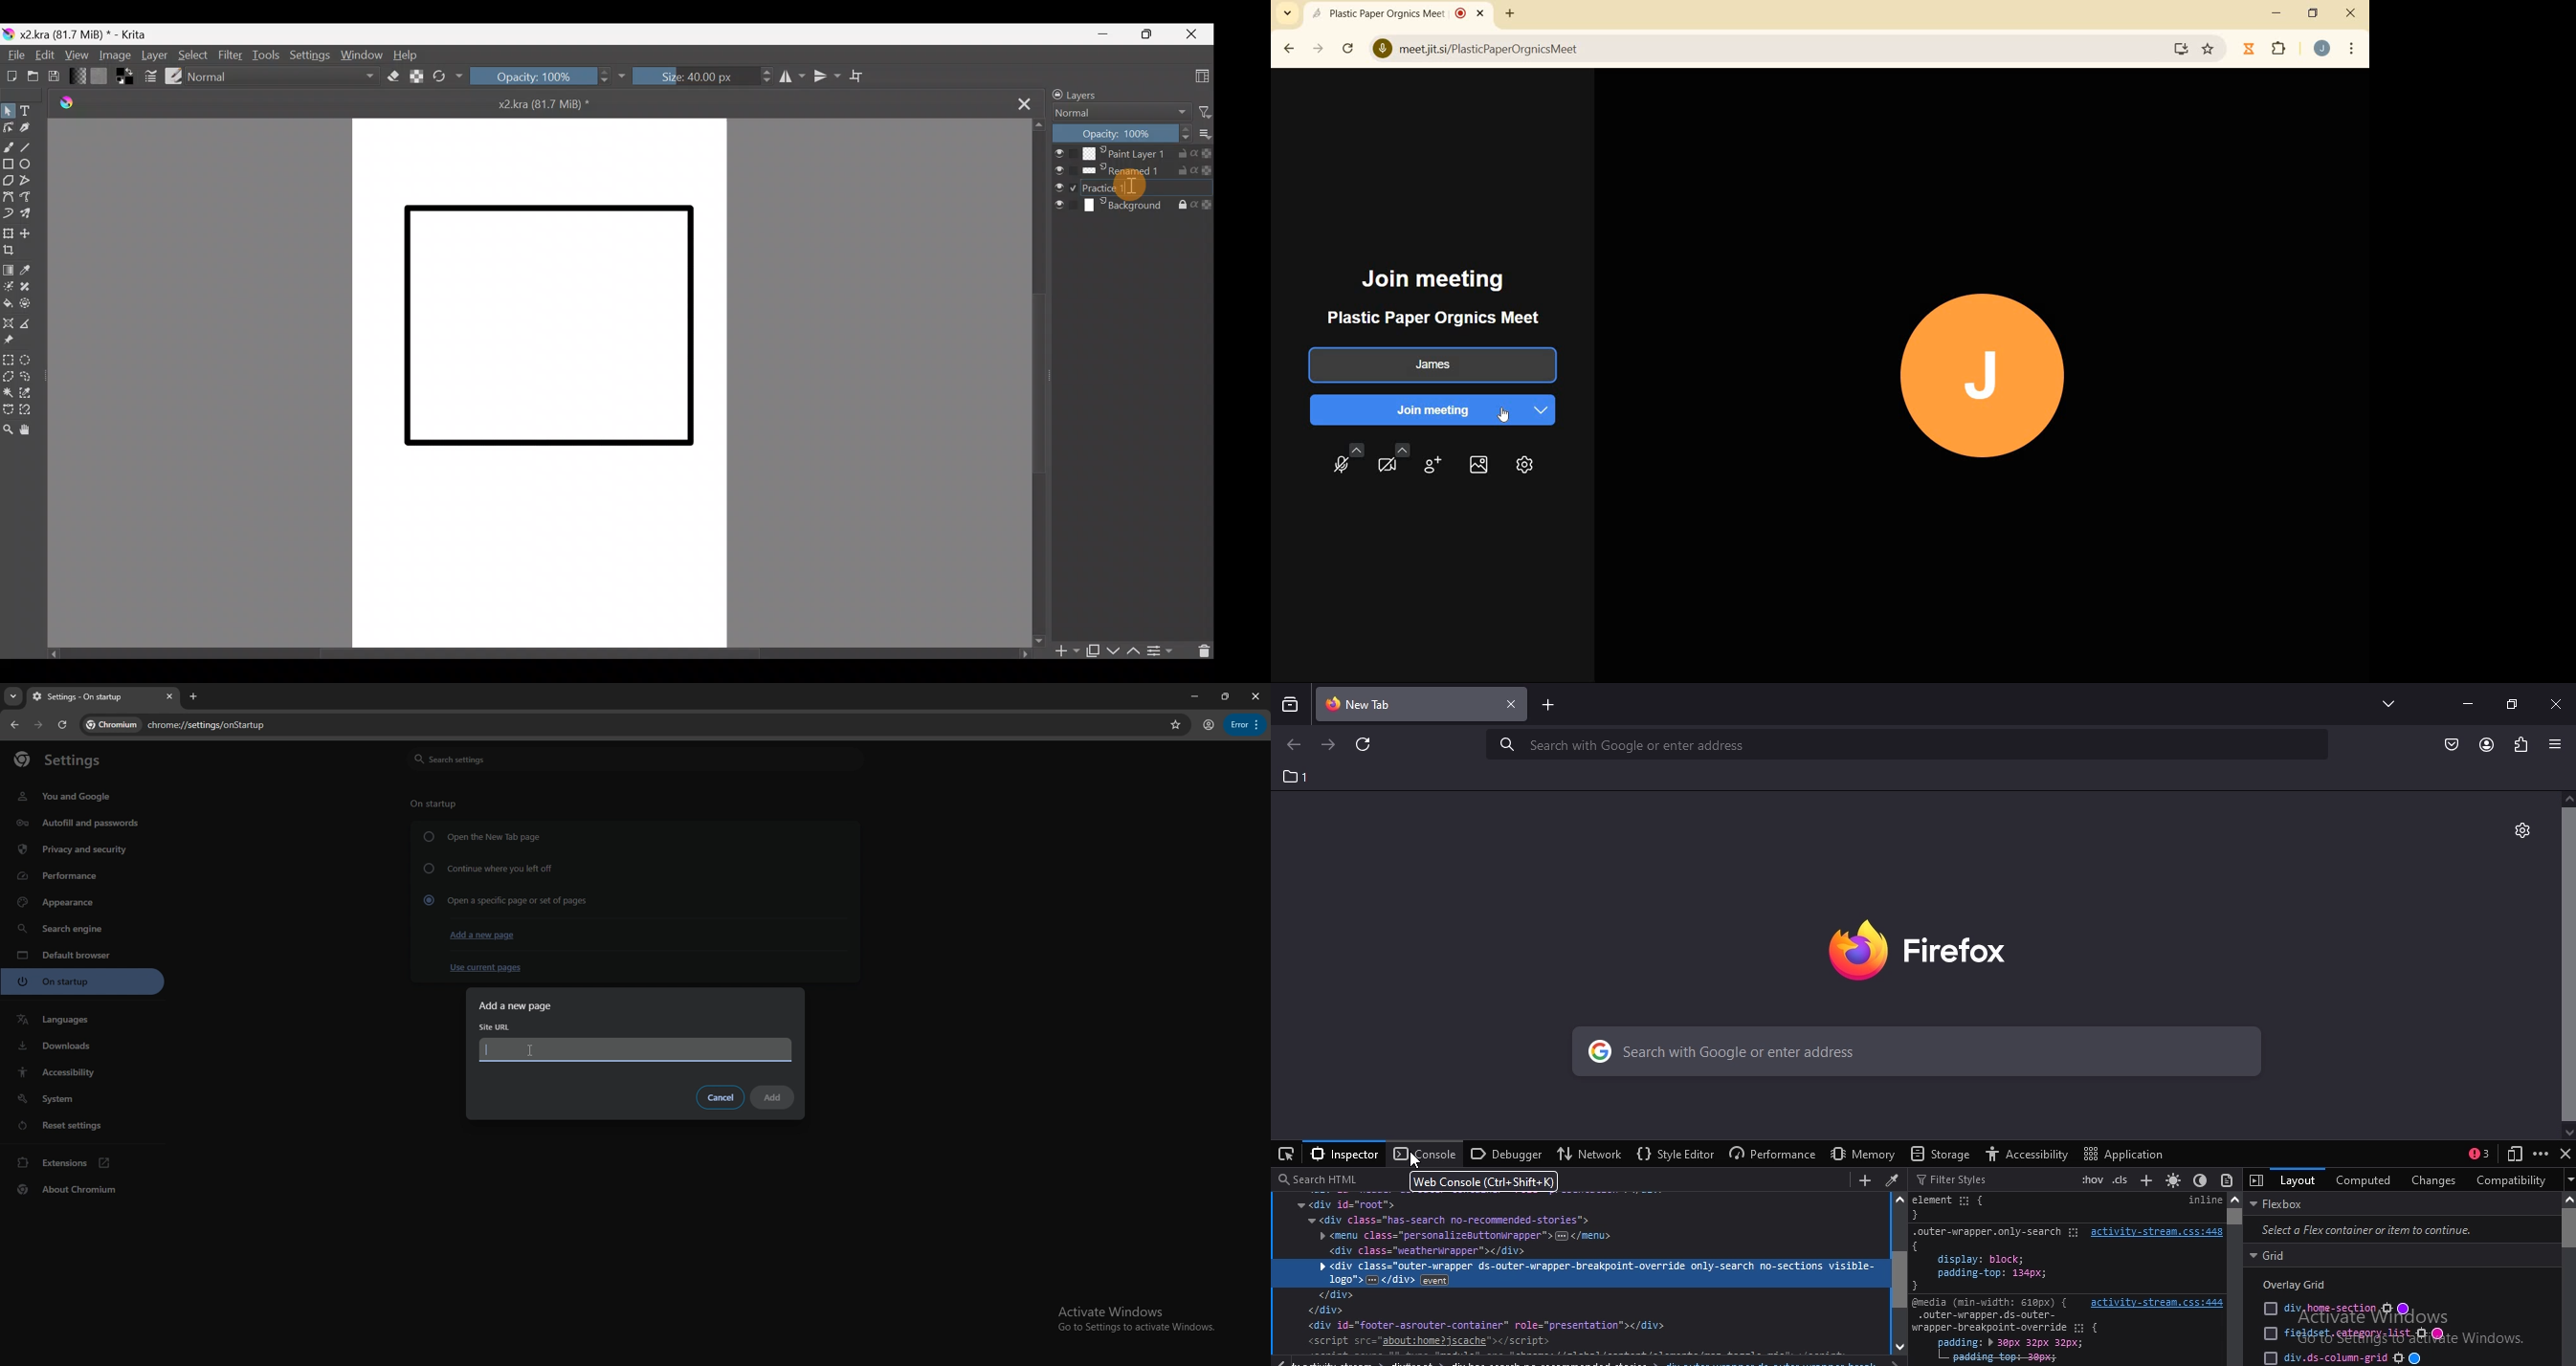 Image resolution: width=2576 pixels, height=1372 pixels. I want to click on Settings, so click(308, 57).